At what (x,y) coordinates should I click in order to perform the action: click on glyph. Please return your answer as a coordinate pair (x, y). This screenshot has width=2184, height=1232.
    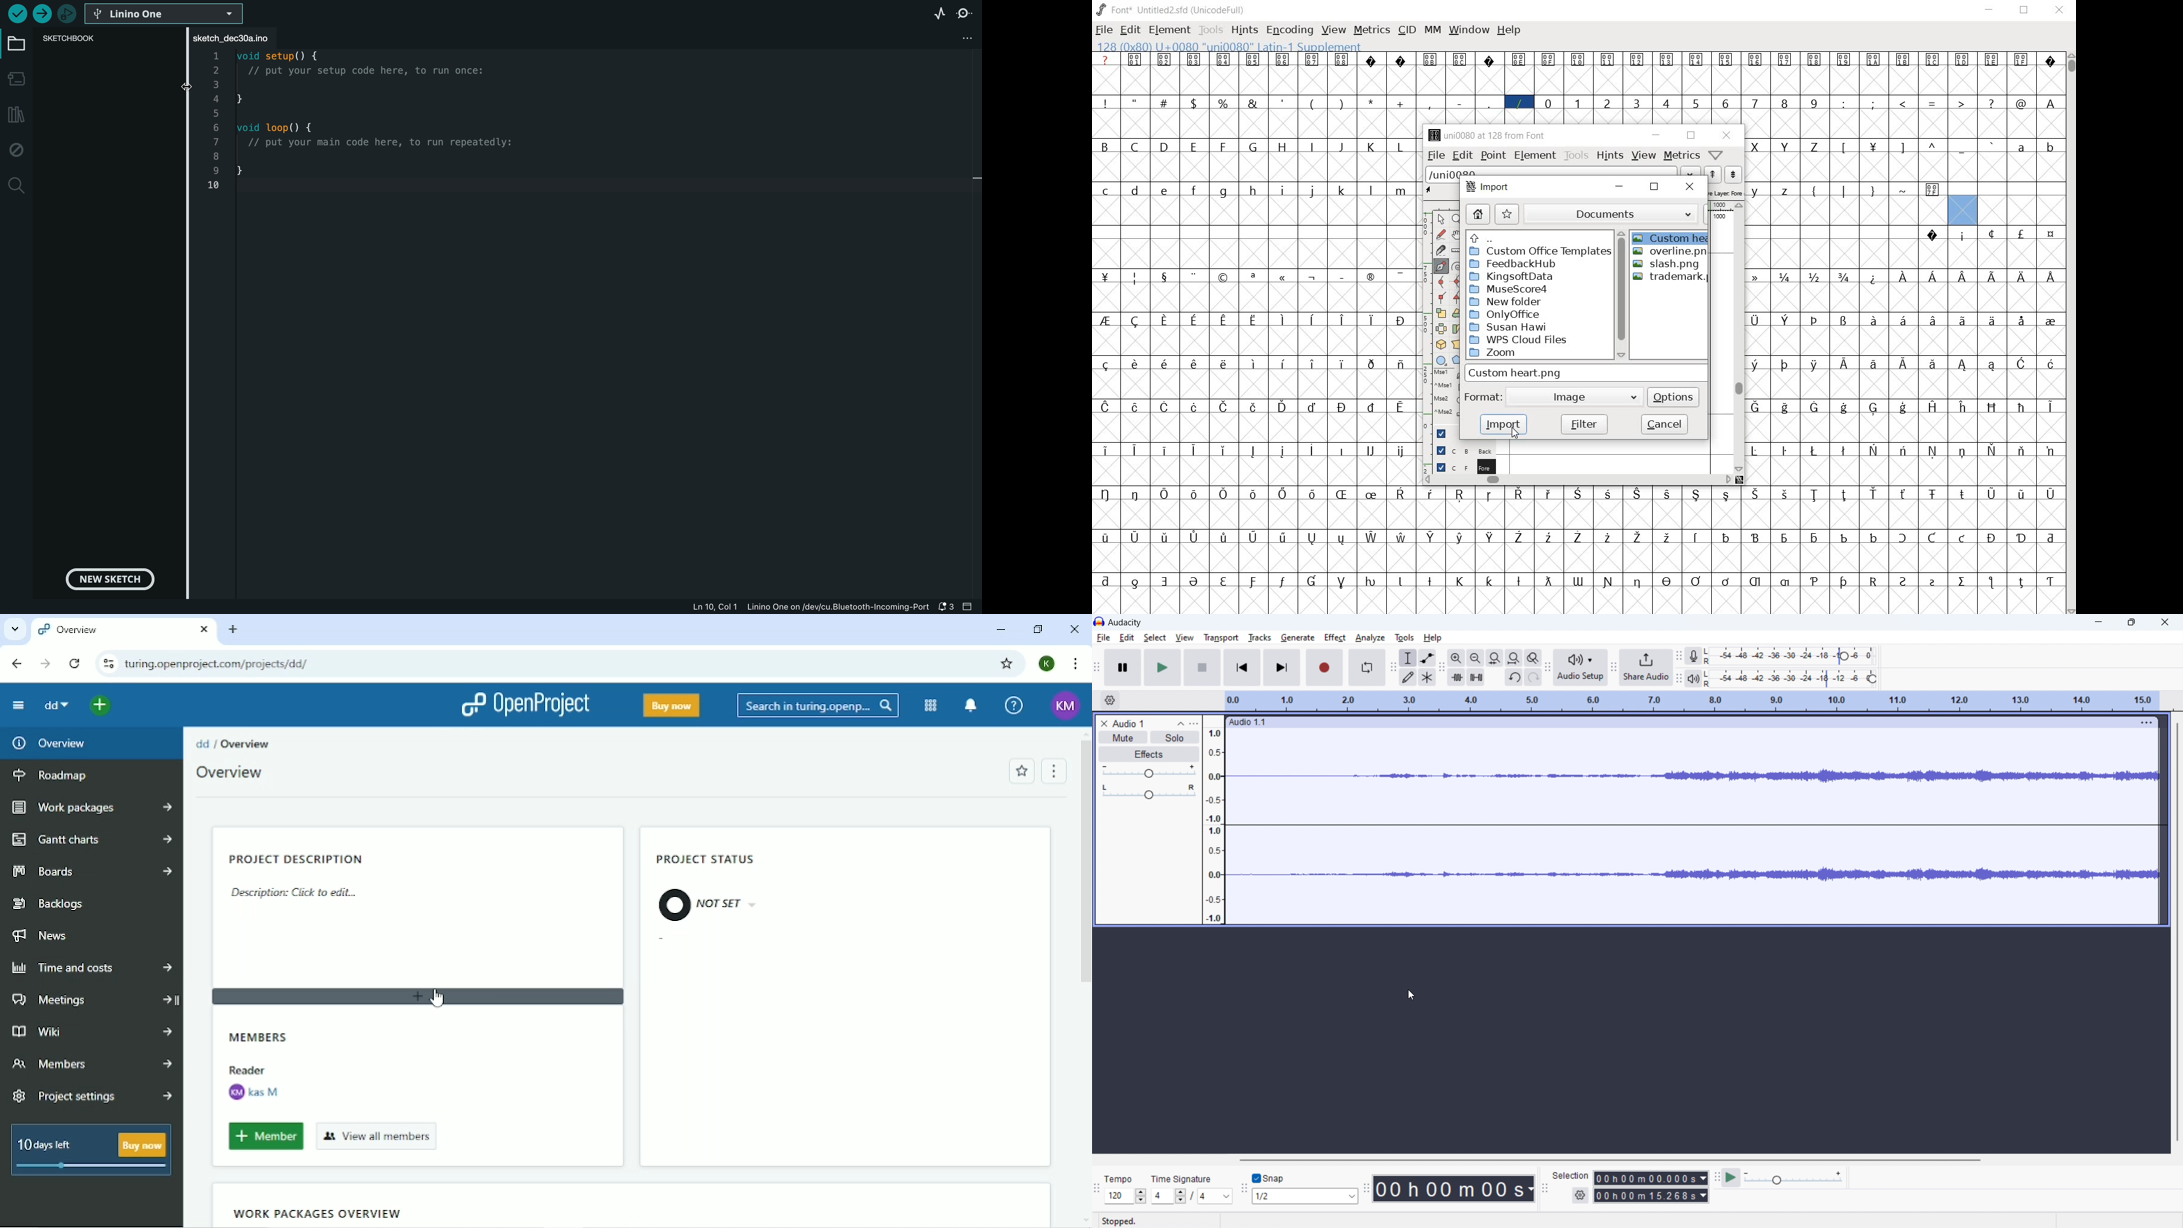
    Looking at the image, I should click on (1844, 495).